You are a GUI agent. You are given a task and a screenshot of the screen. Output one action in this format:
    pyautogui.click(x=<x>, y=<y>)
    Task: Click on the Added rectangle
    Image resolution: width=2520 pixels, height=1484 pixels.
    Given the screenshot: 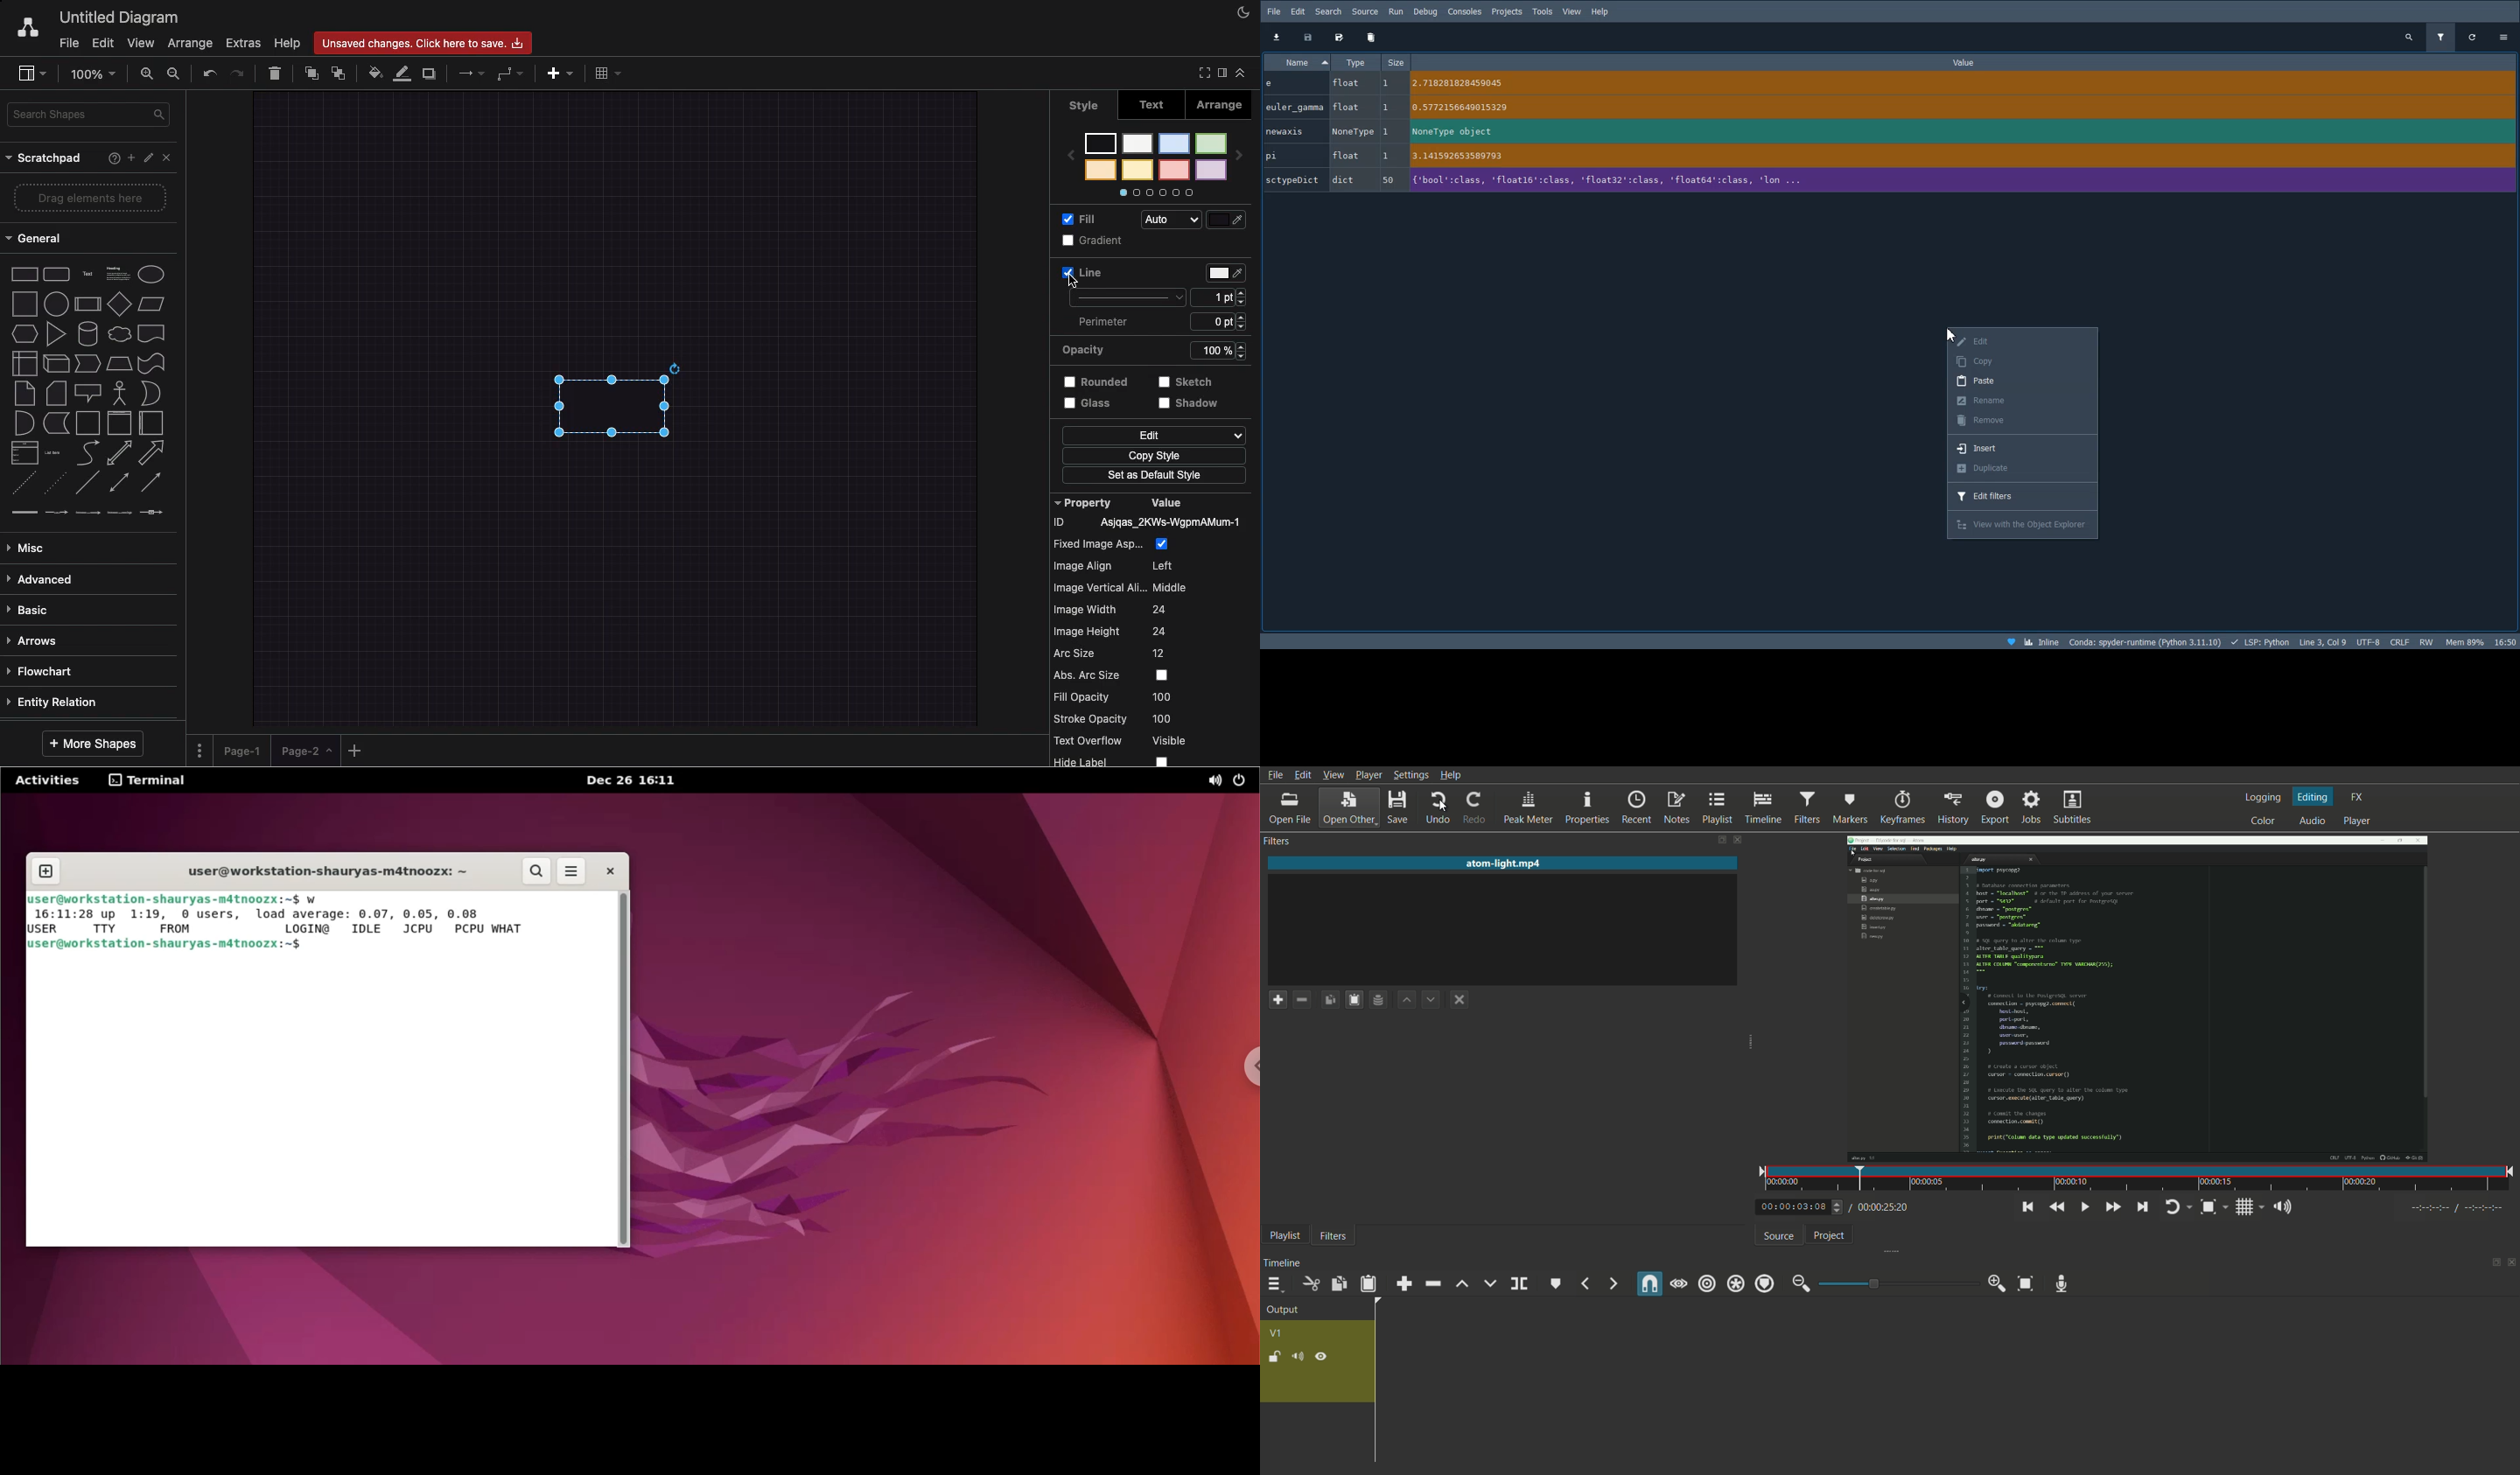 What is the action you would take?
    pyautogui.click(x=611, y=401)
    